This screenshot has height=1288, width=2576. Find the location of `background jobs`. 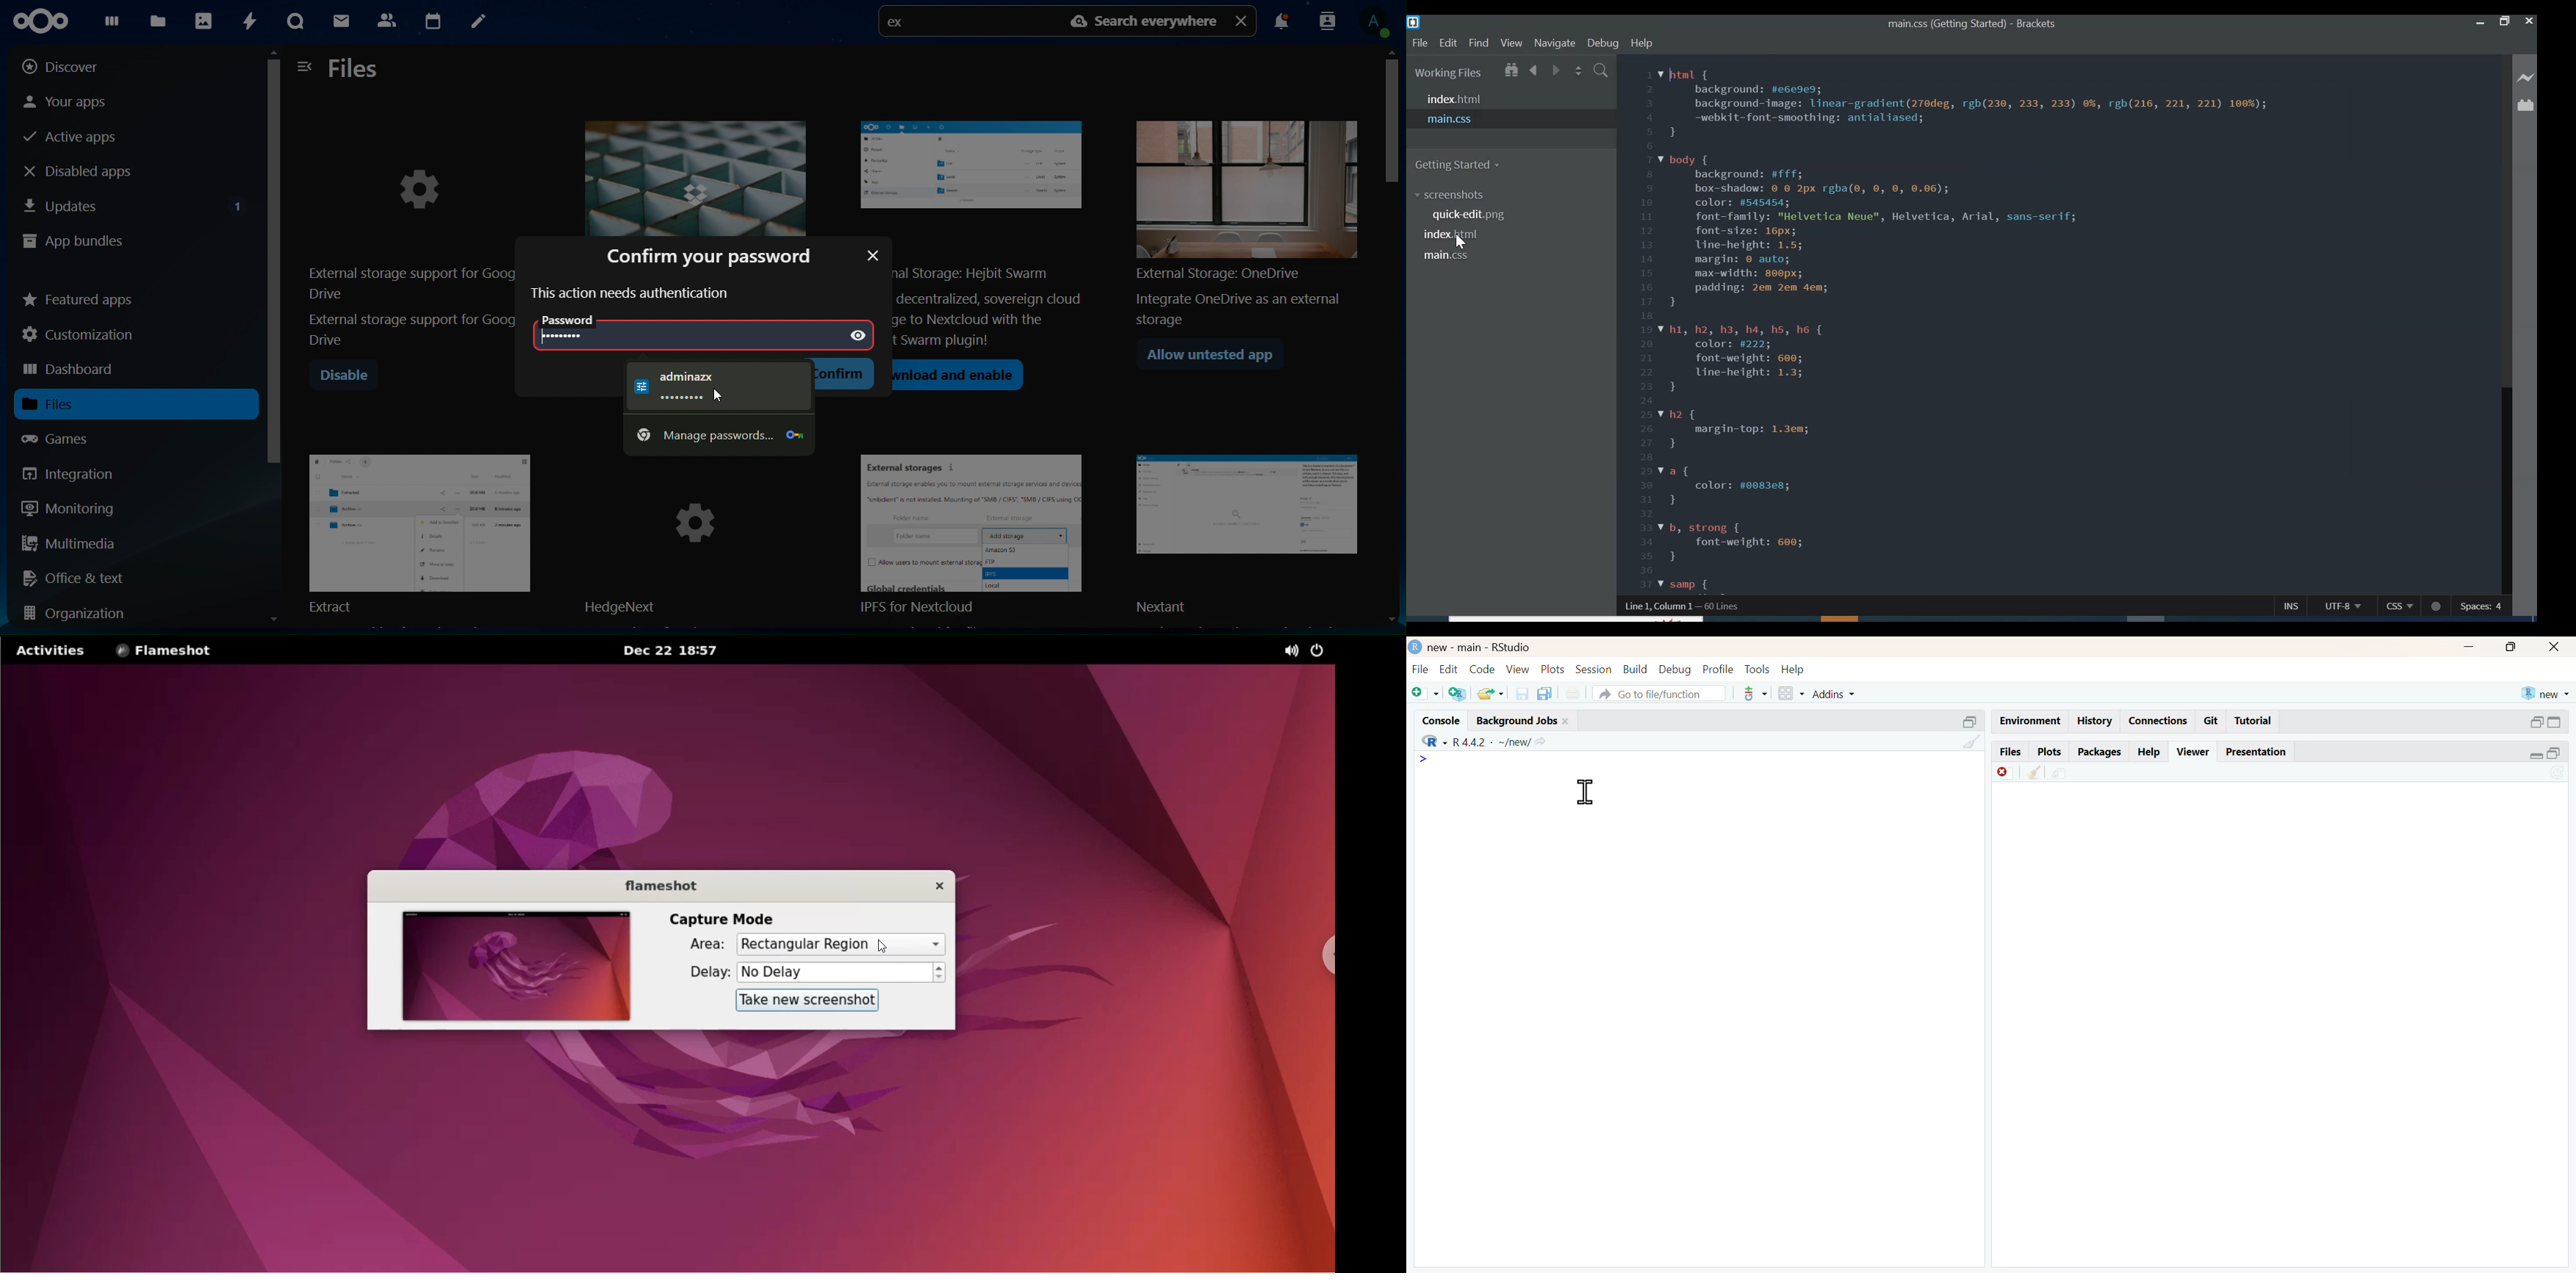

background jobs is located at coordinates (1518, 721).